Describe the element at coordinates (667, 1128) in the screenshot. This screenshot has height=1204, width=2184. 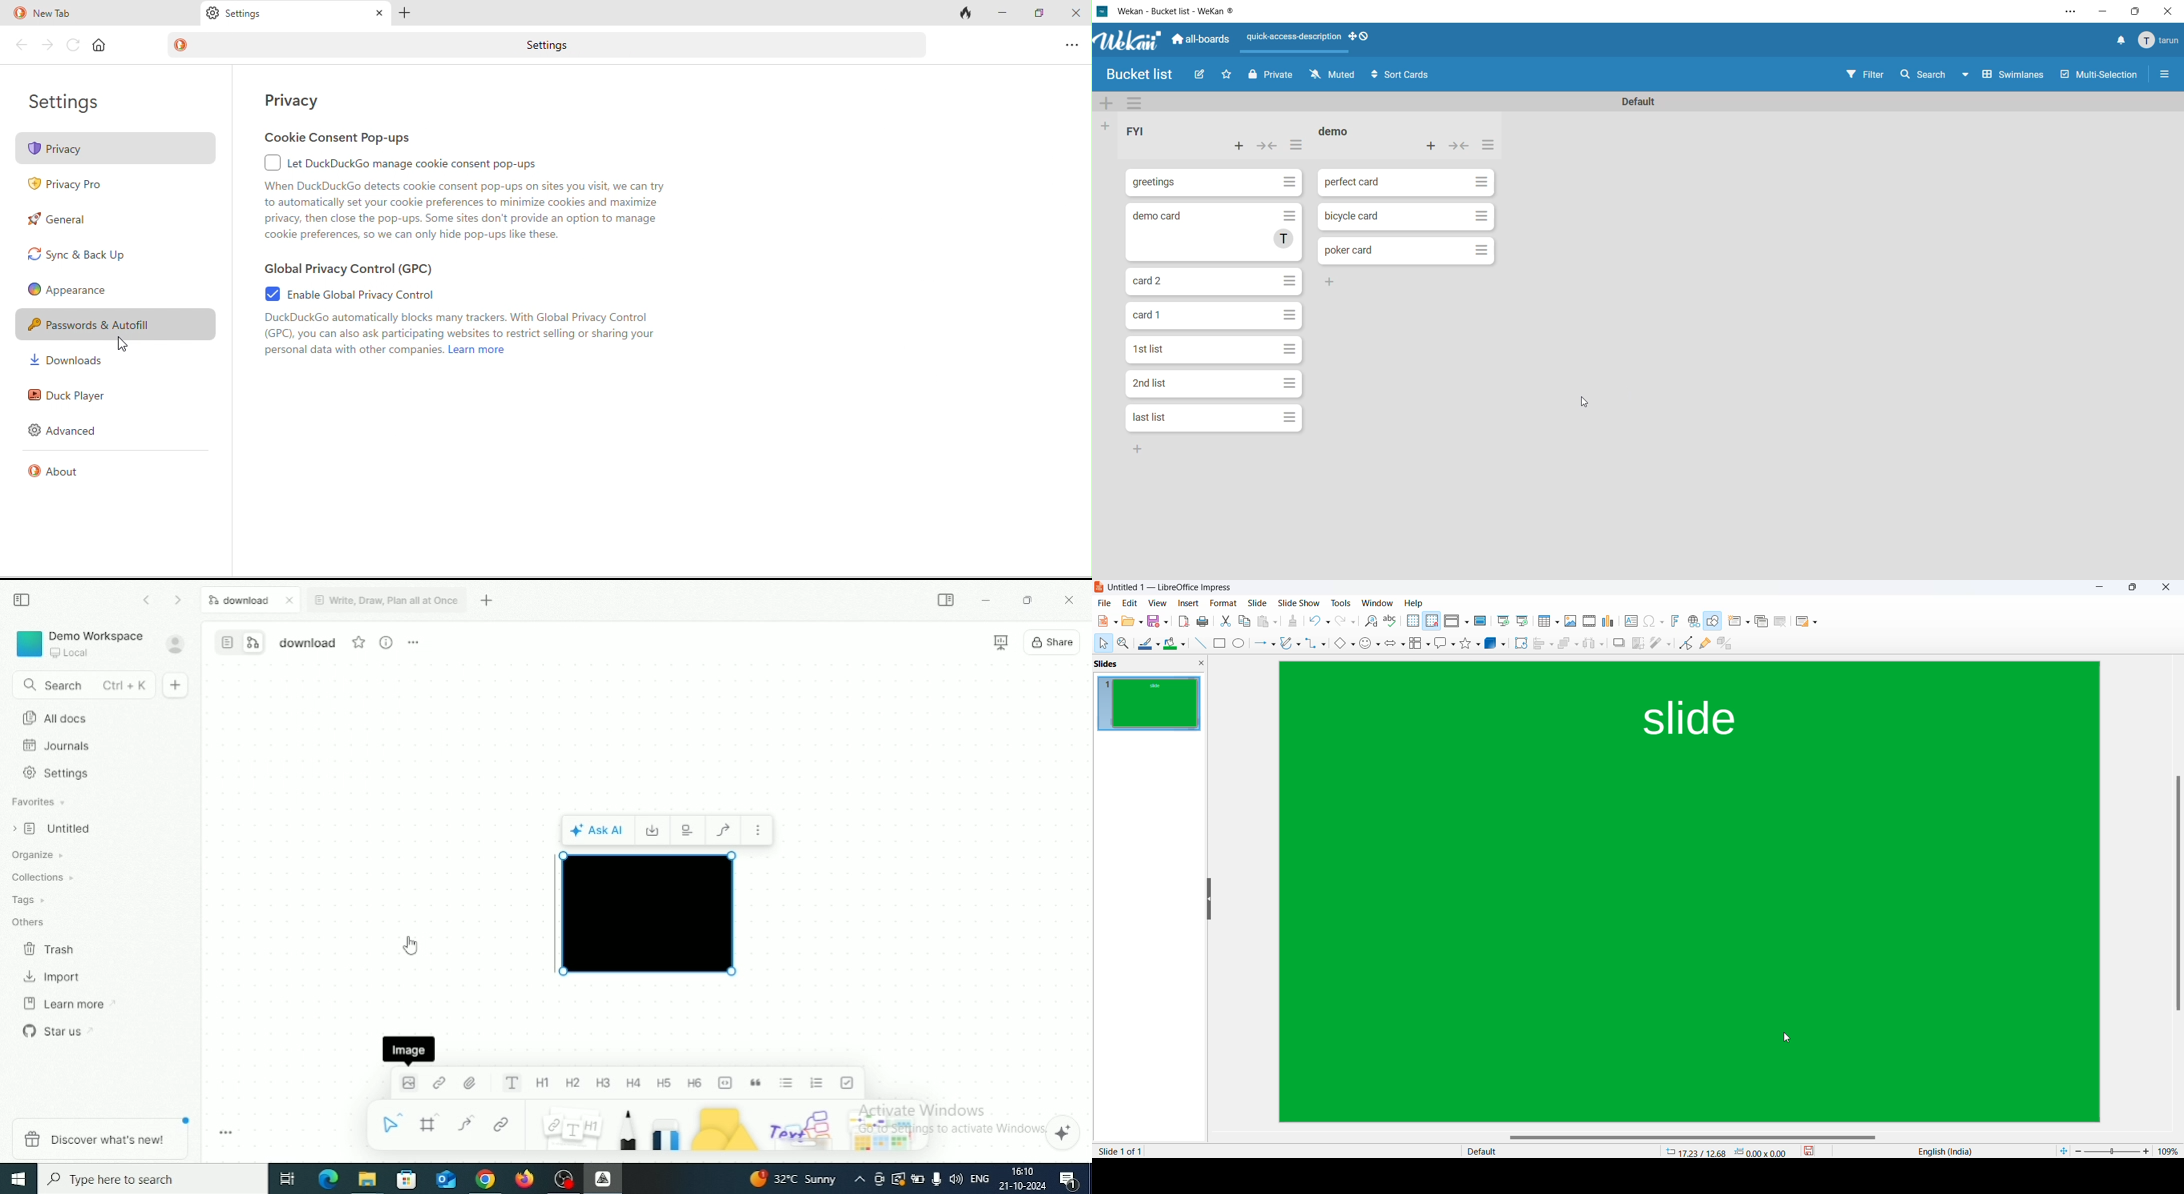
I see `Eraser` at that location.